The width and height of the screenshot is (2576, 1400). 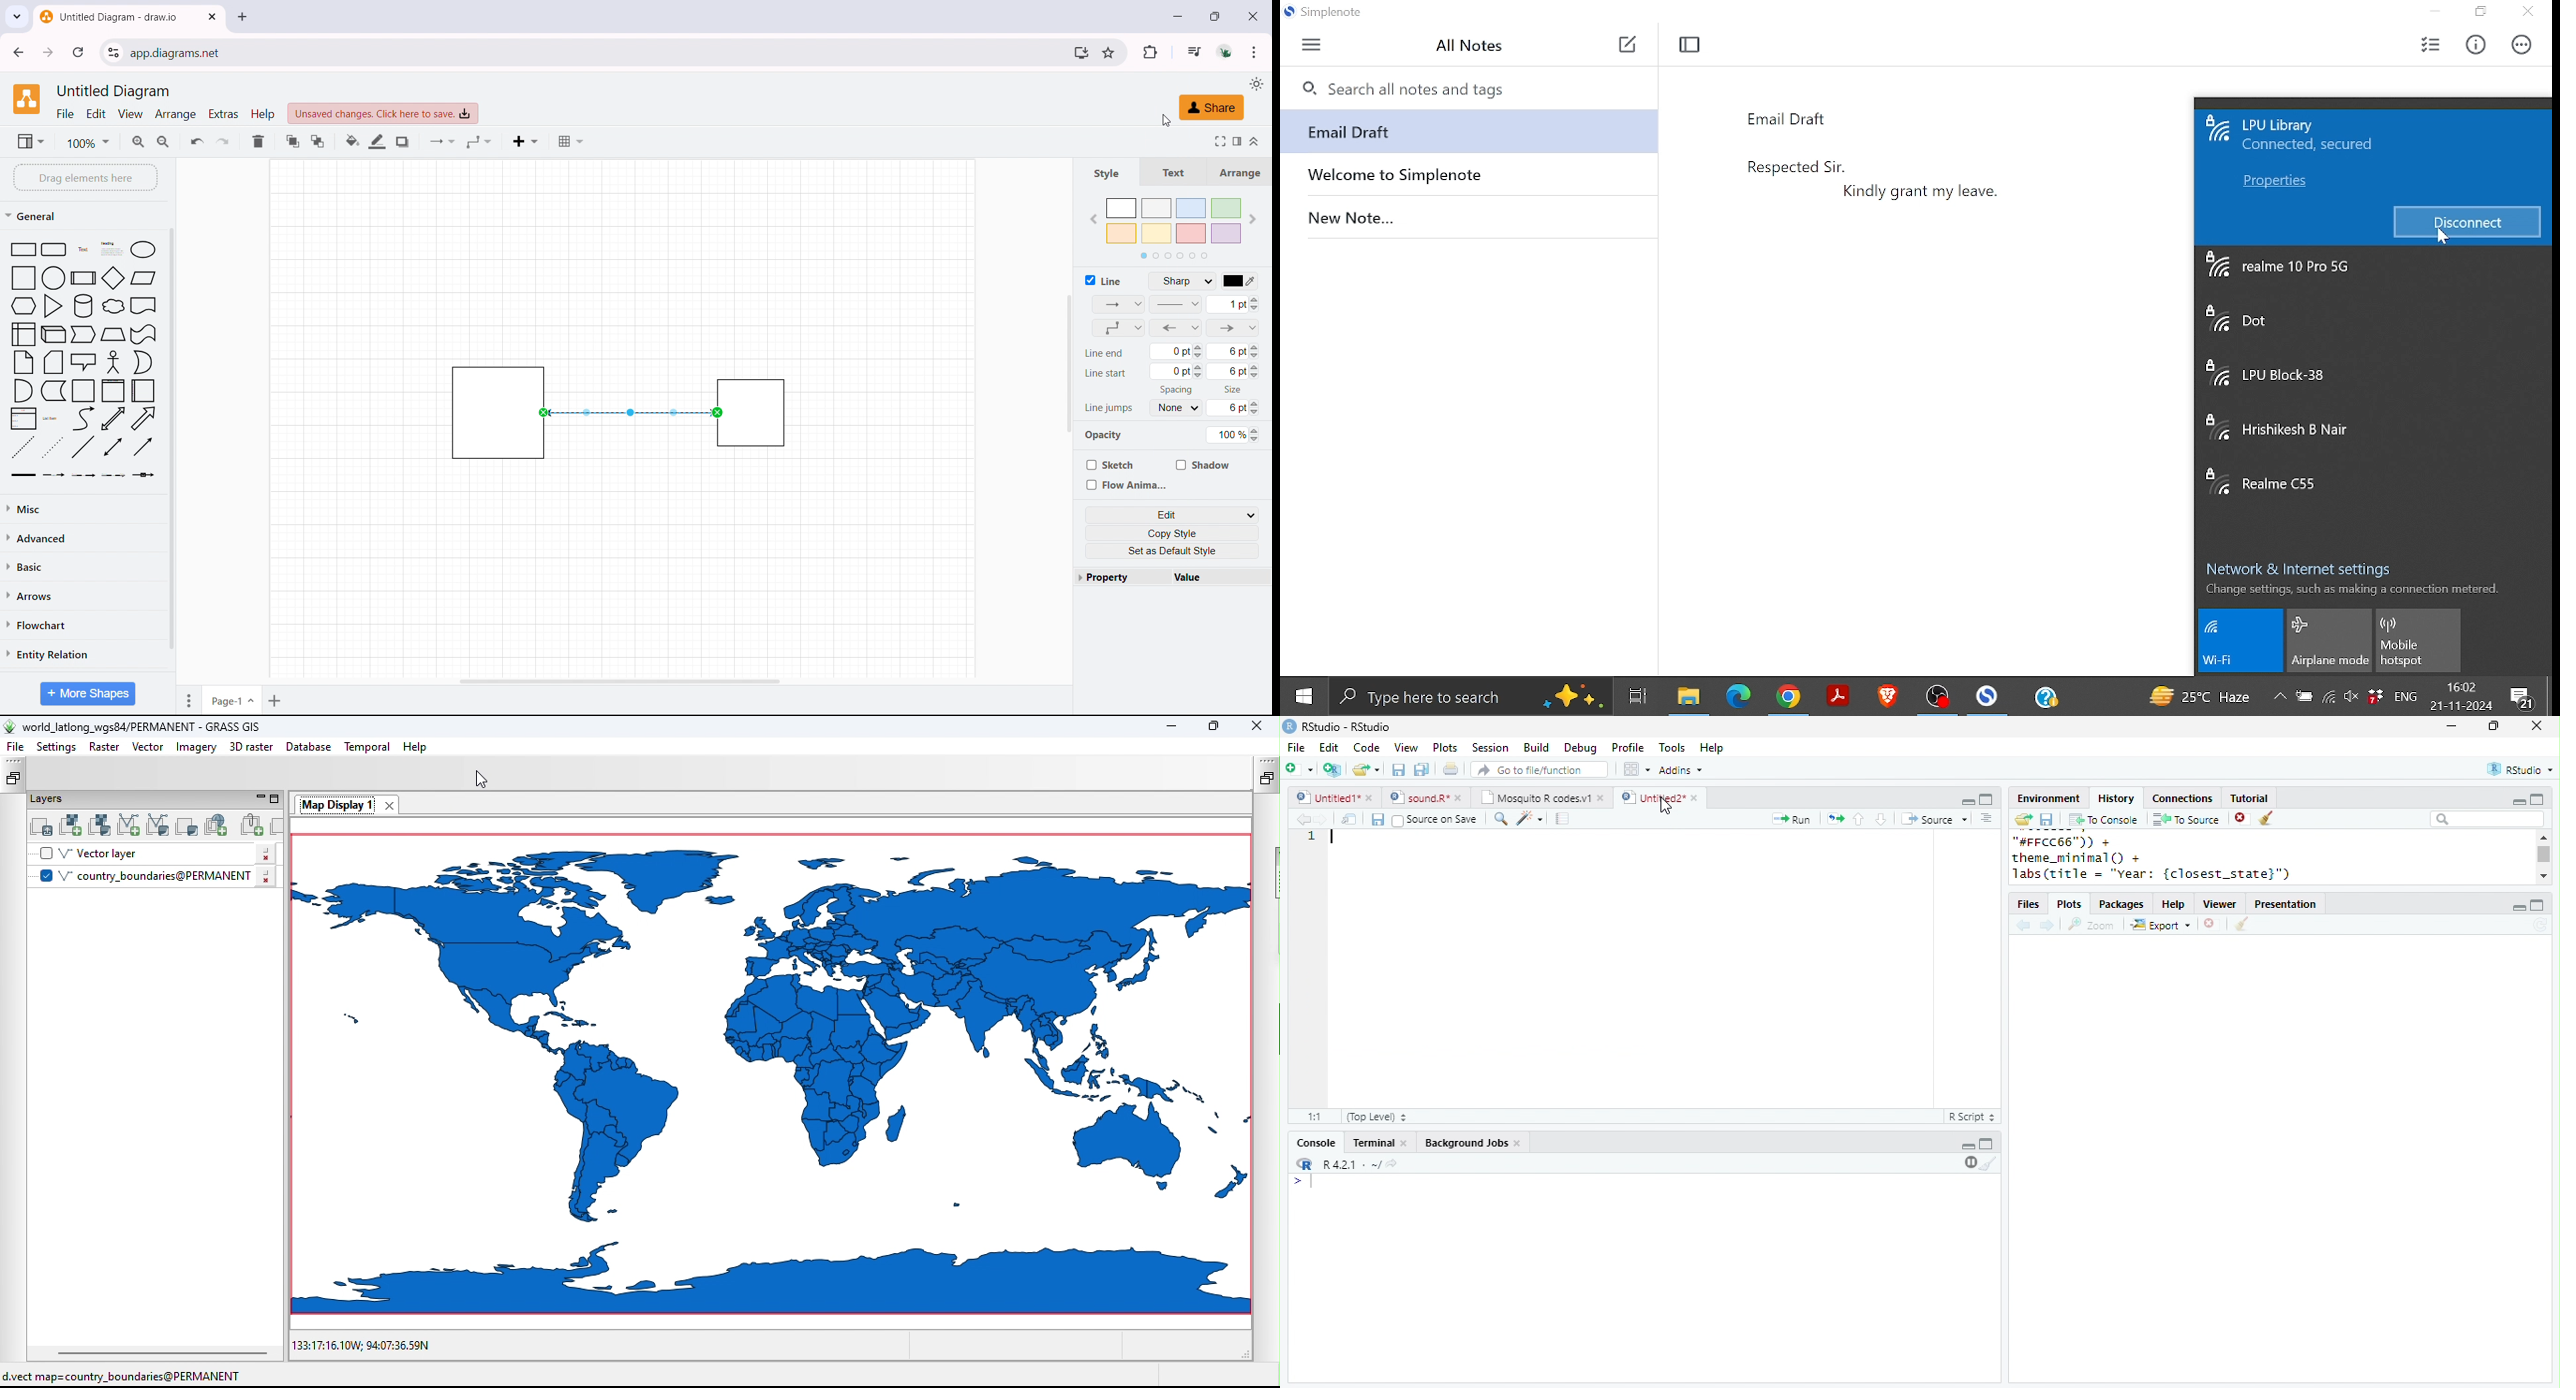 I want to click on Properties, so click(x=2272, y=183).